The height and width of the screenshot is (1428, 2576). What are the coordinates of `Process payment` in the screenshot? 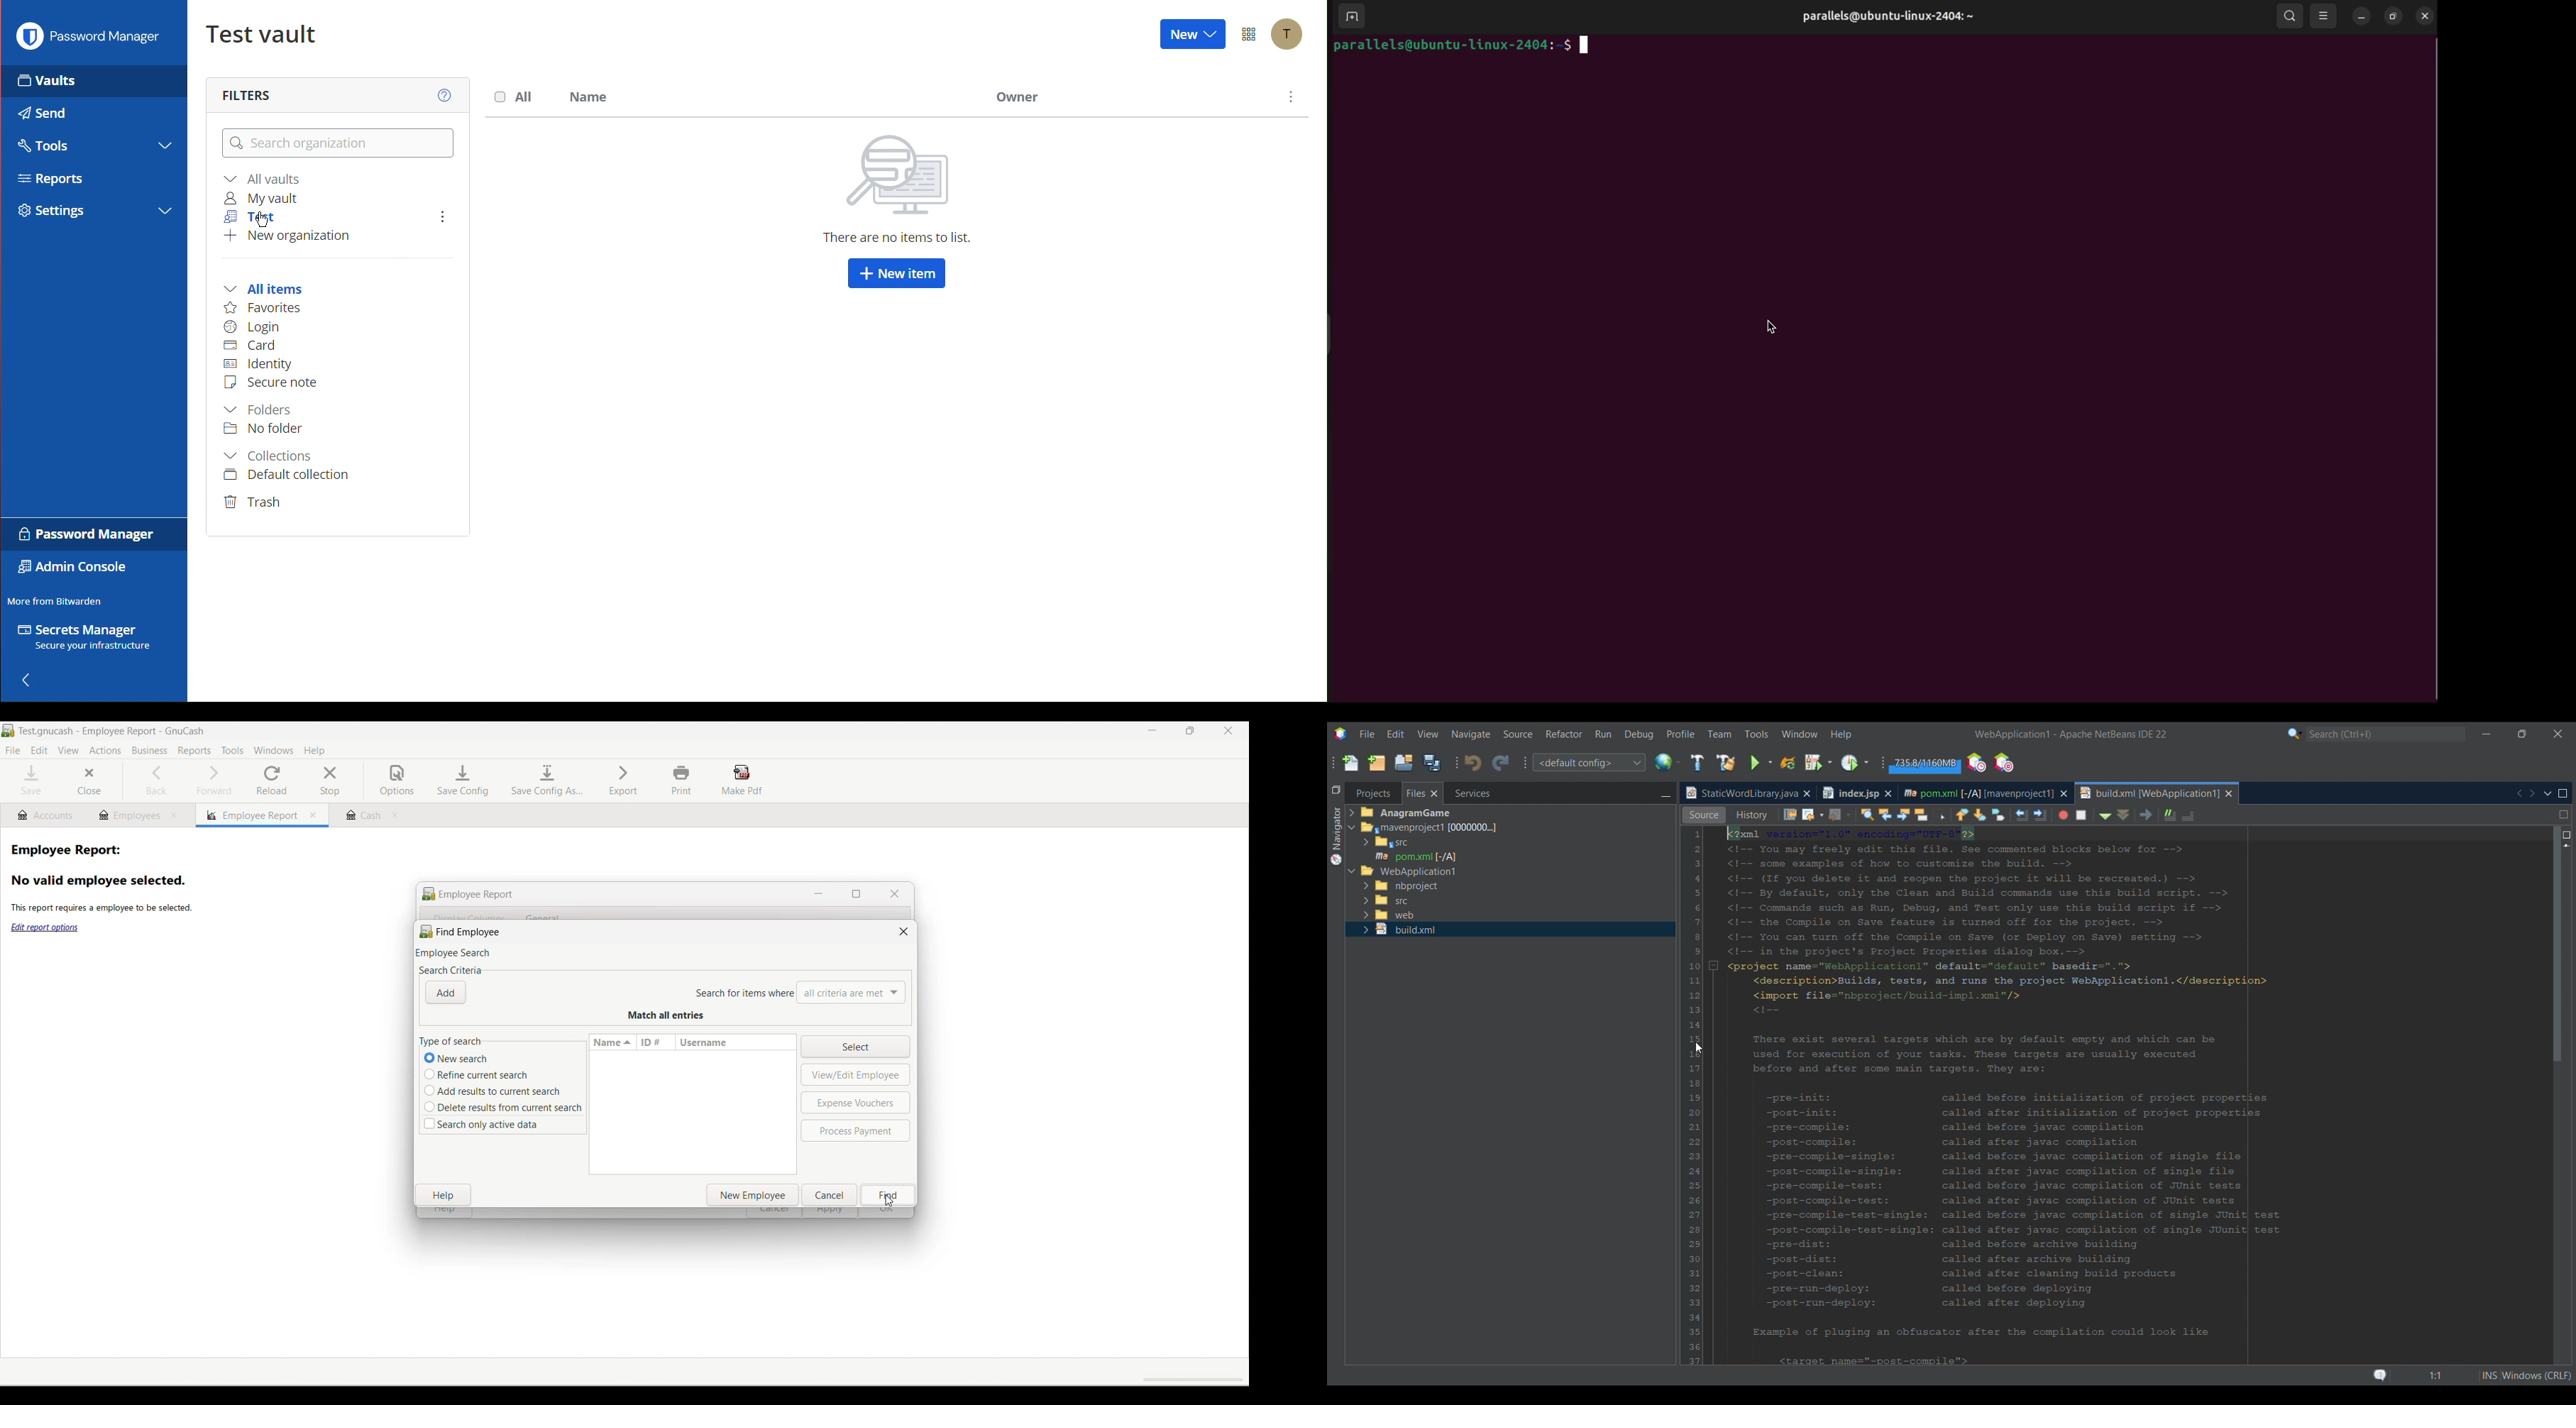 It's located at (855, 1131).